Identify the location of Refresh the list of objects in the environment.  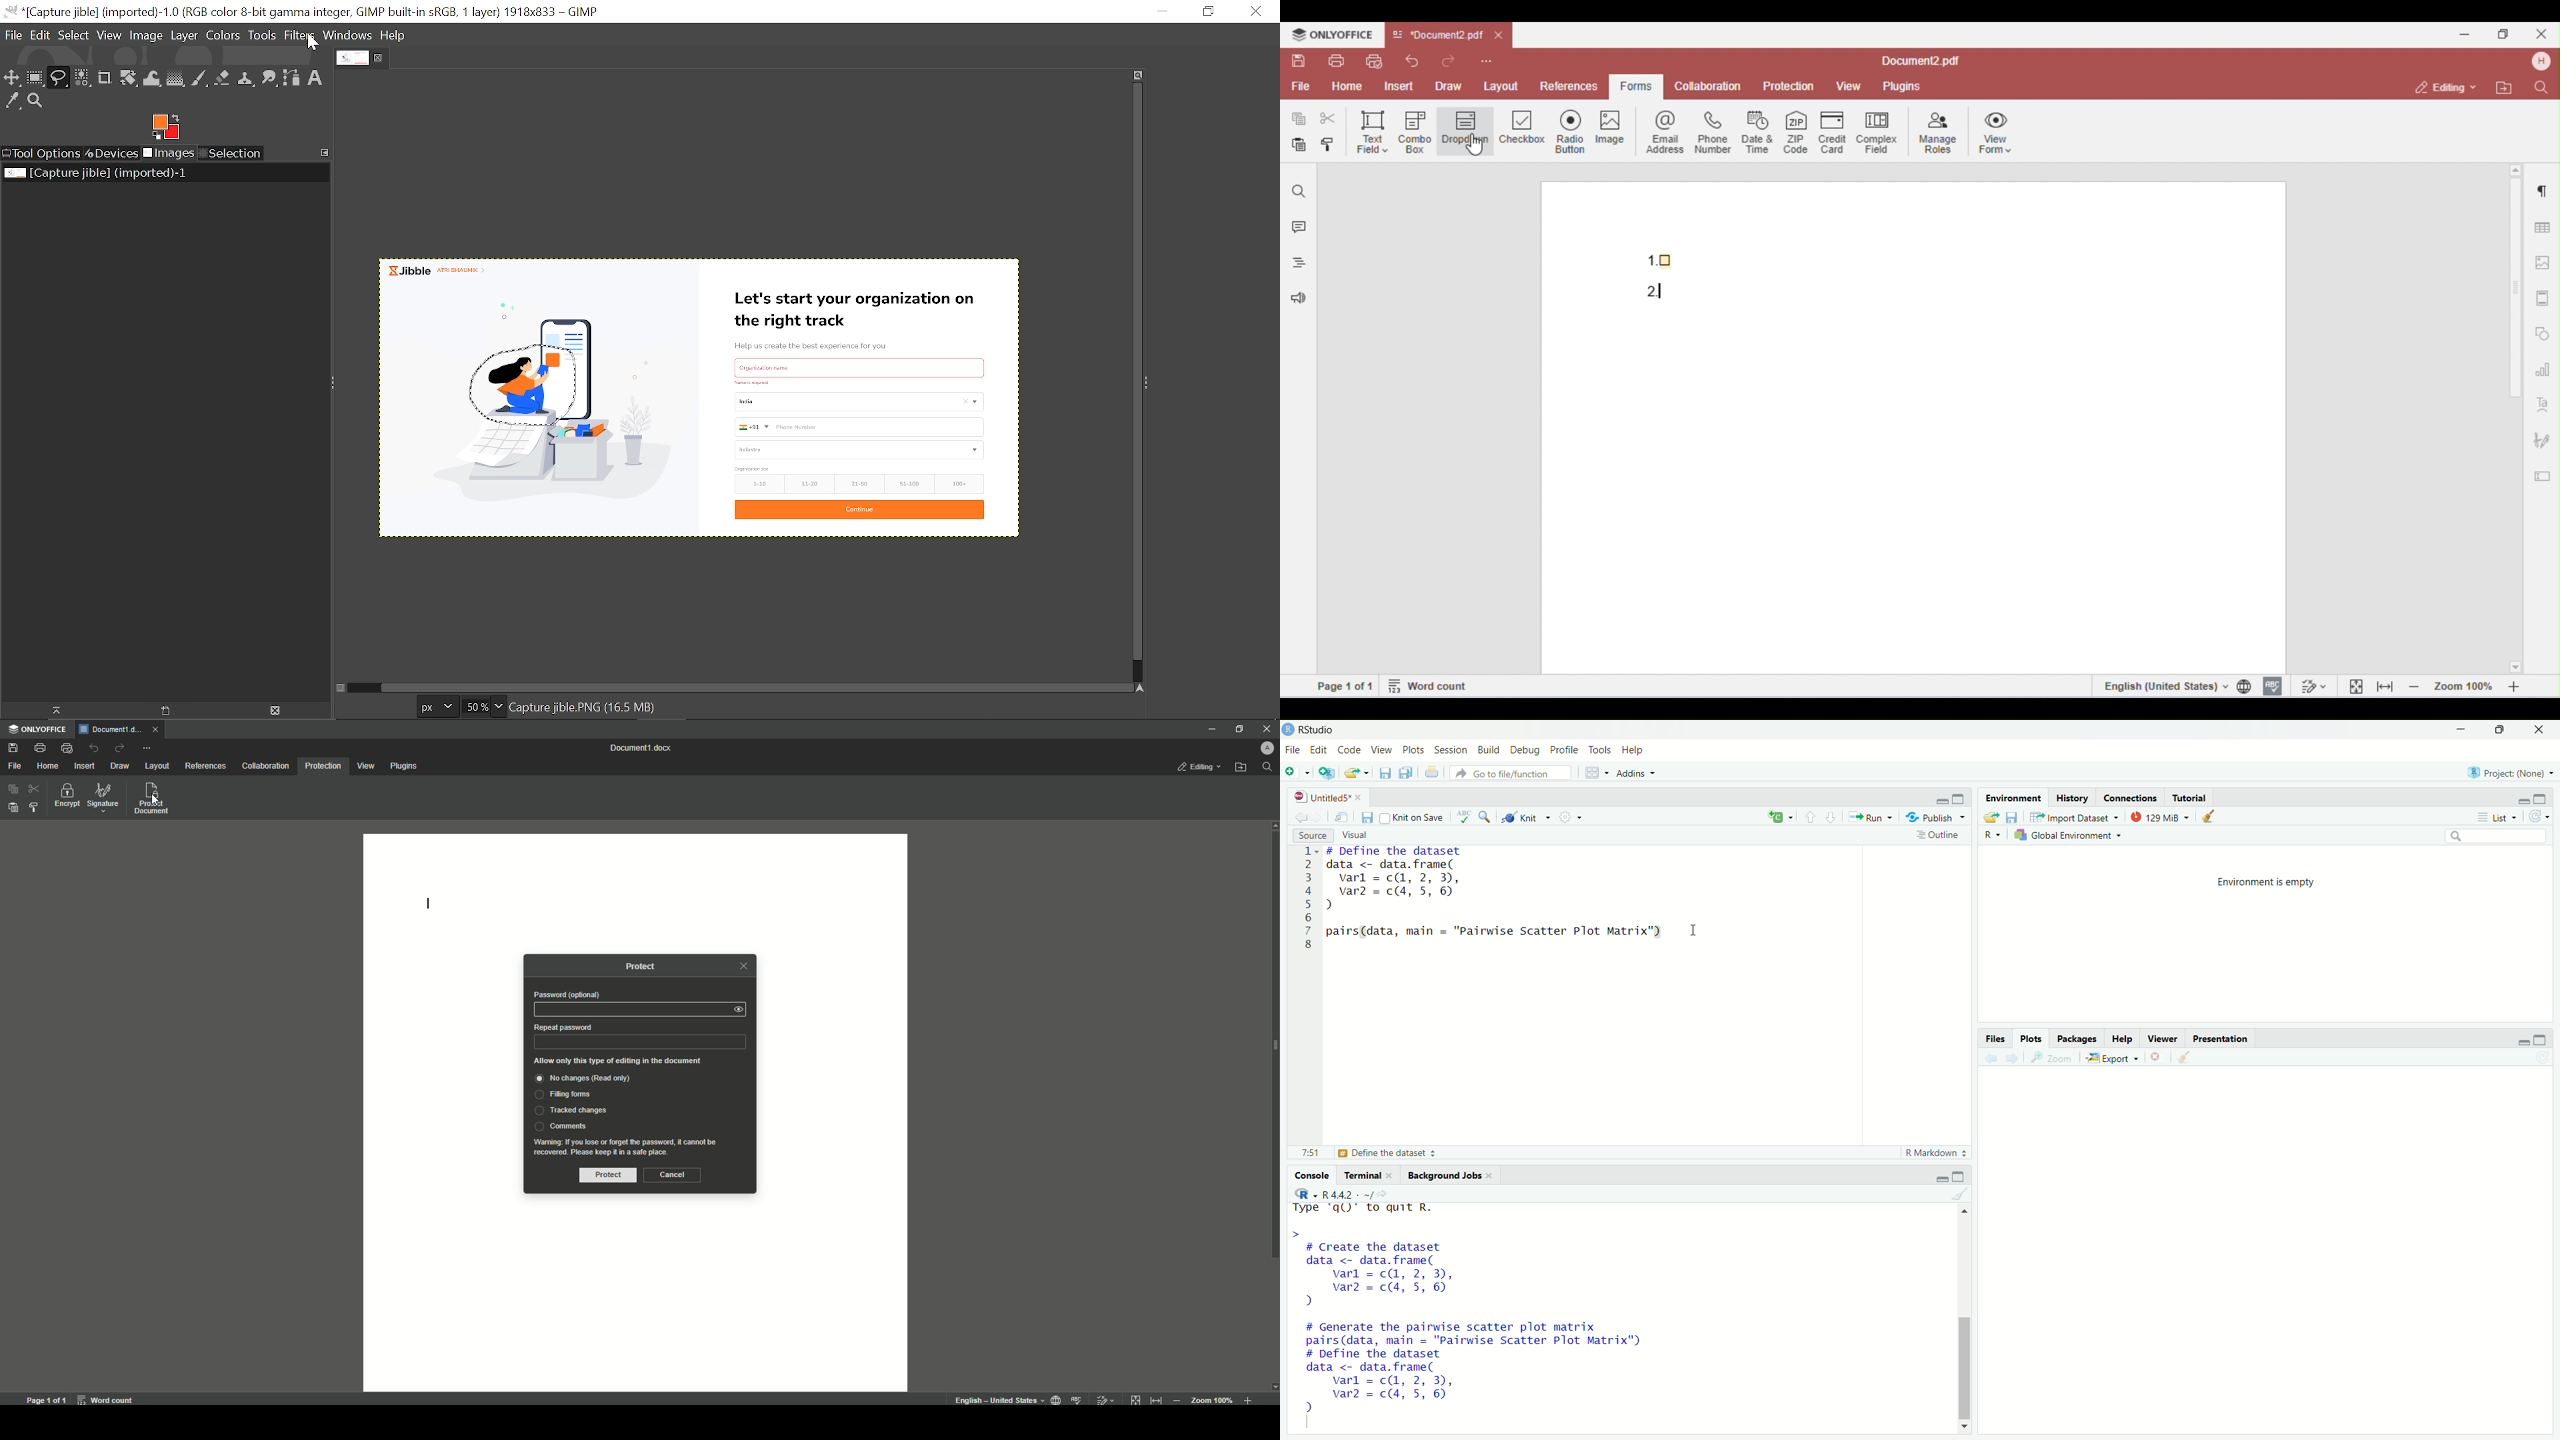
(2539, 817).